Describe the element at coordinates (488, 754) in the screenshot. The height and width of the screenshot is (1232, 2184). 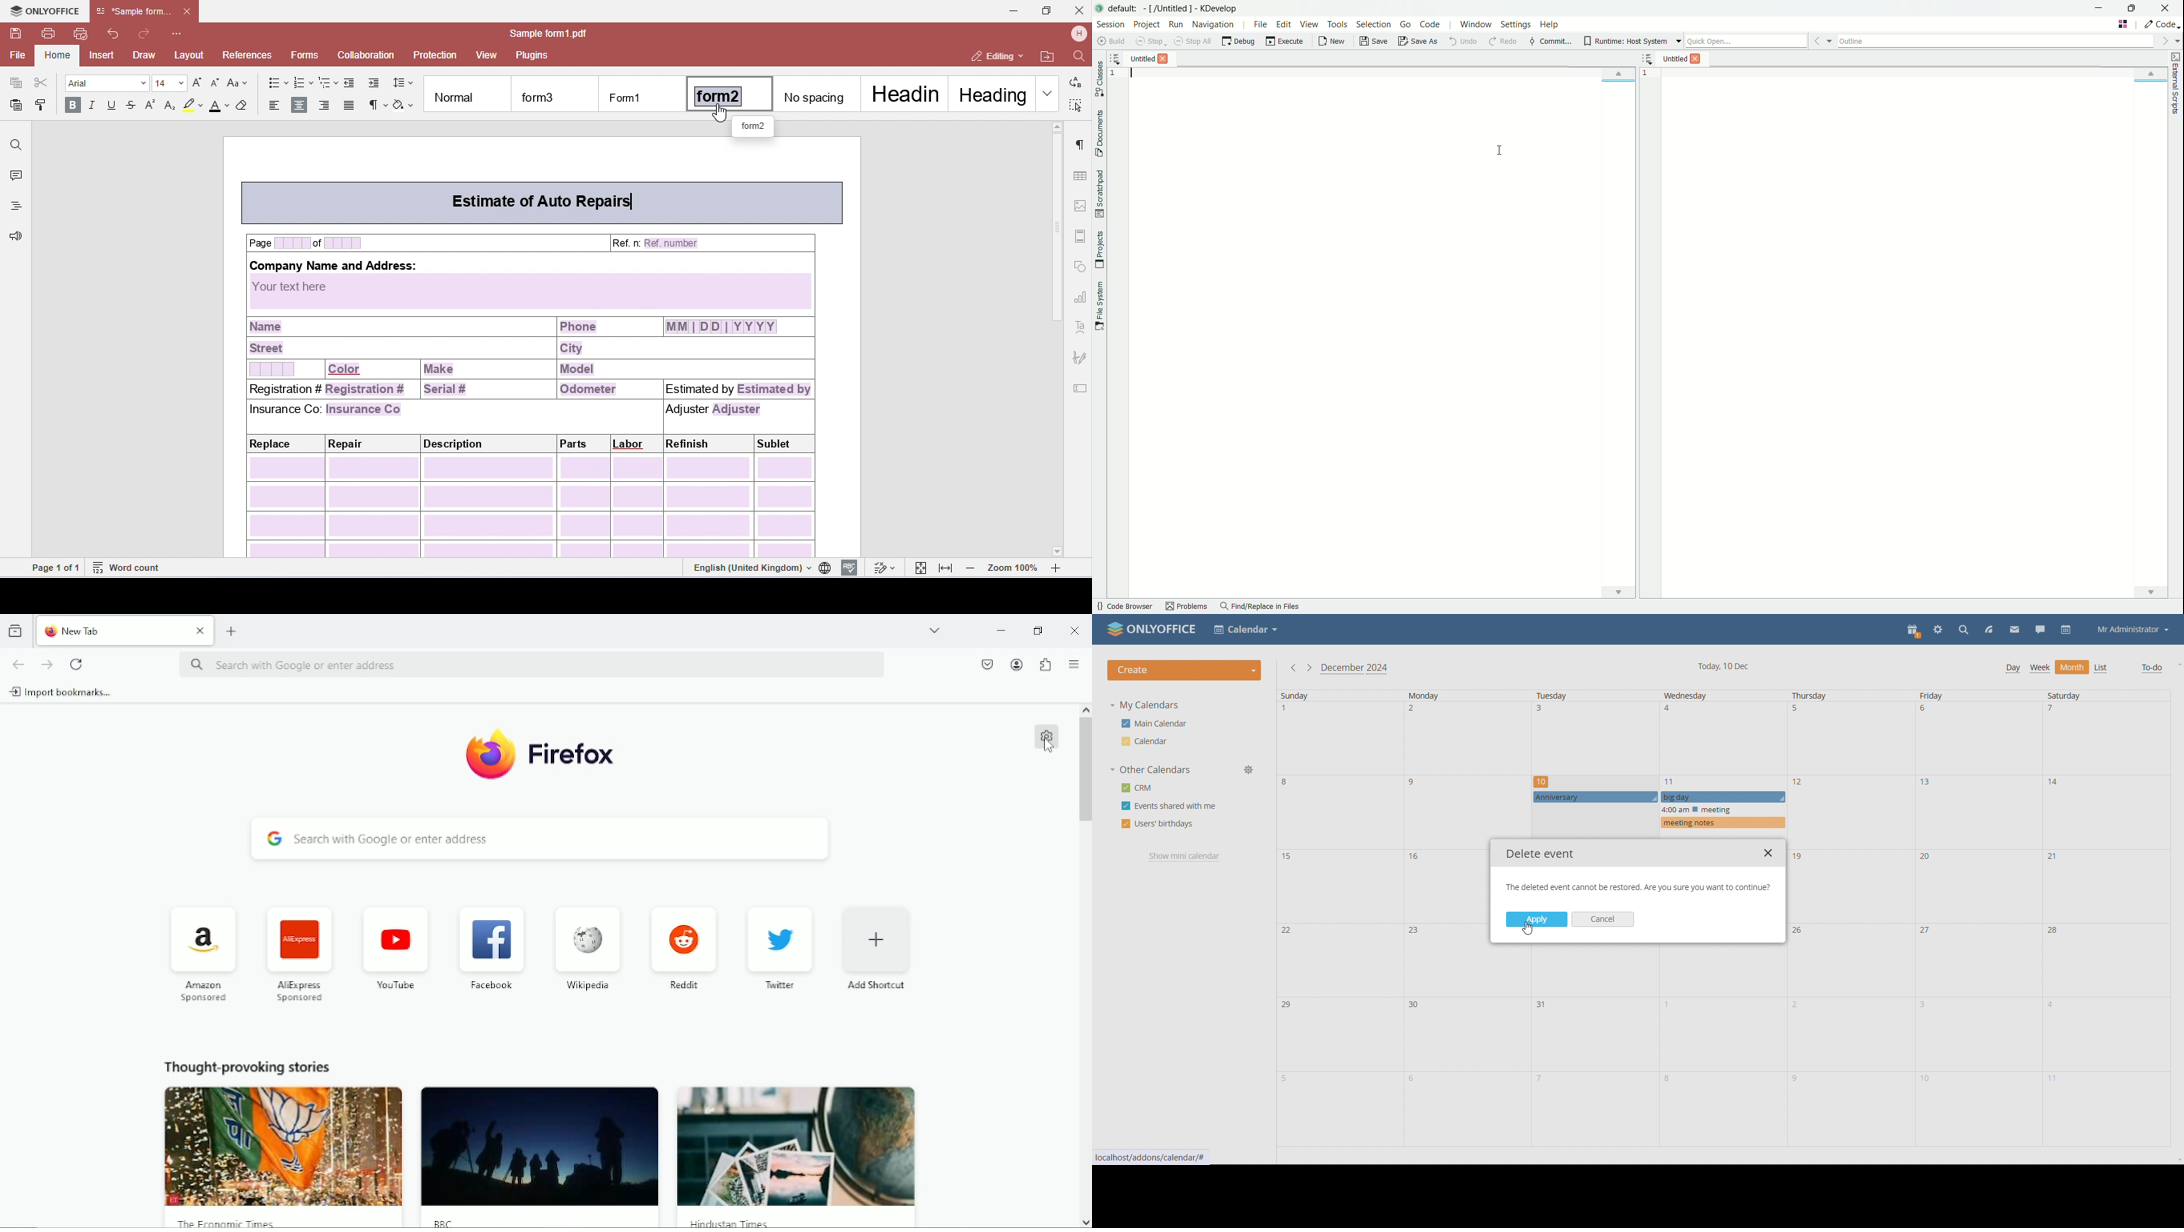
I see `Logo` at that location.